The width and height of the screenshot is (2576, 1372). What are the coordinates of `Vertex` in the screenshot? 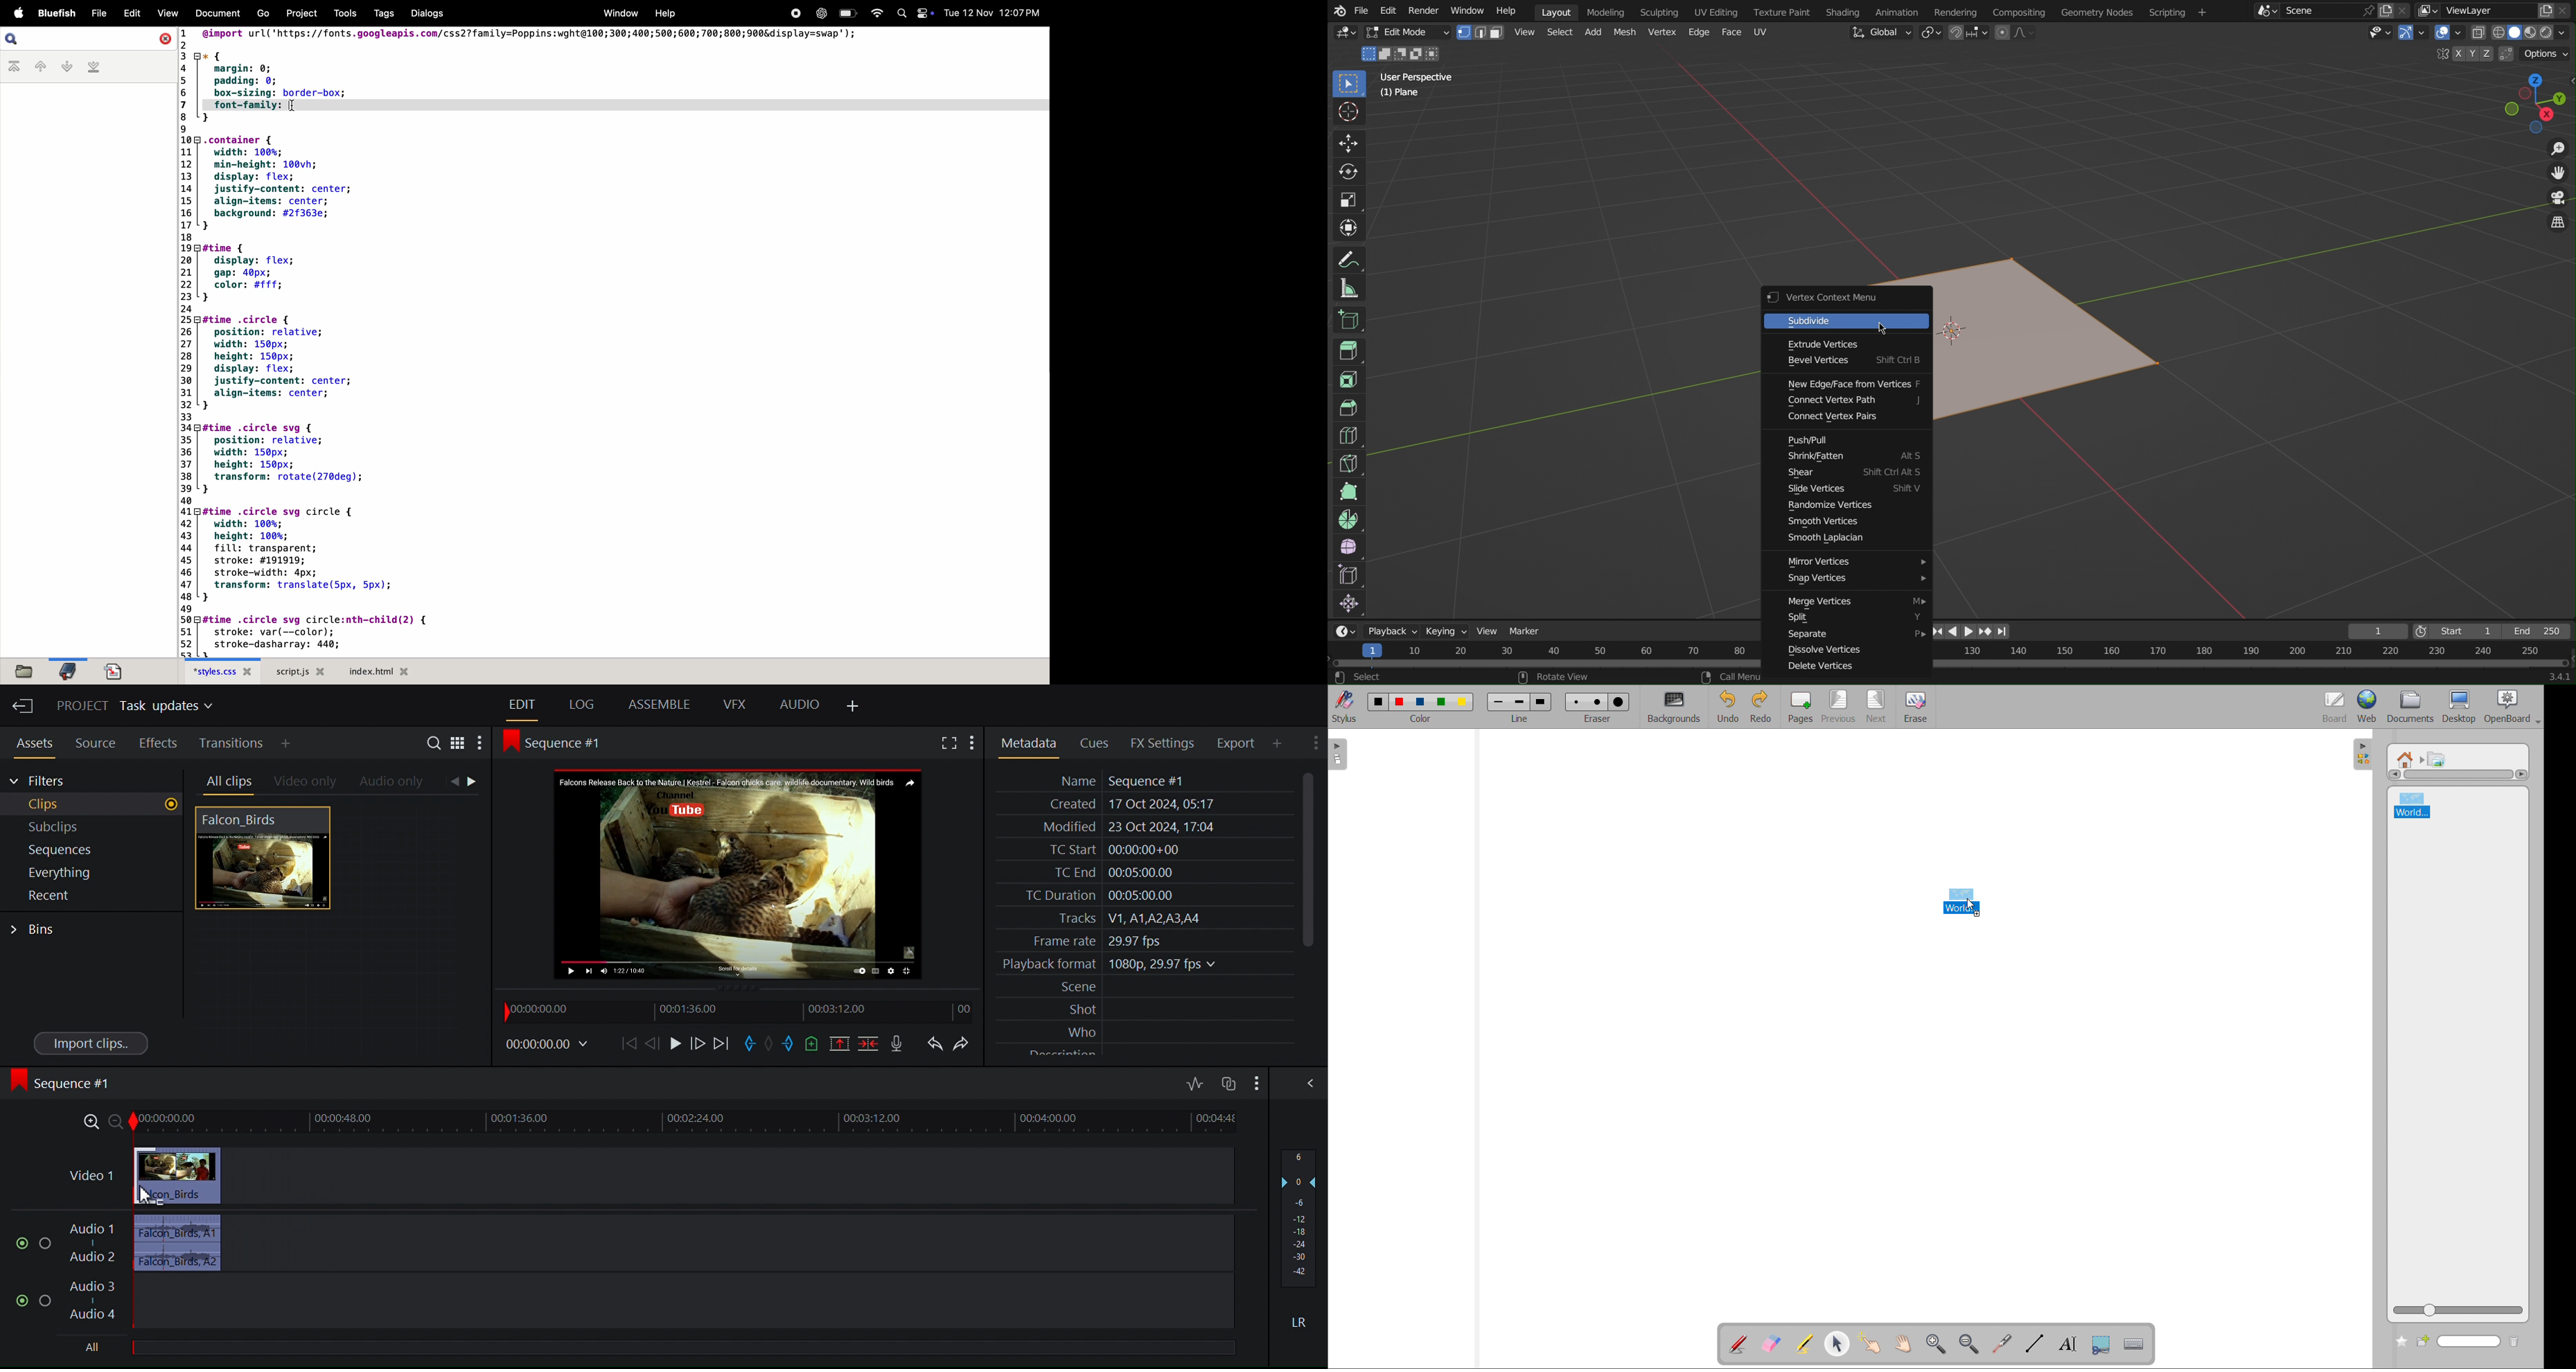 It's located at (1661, 33).